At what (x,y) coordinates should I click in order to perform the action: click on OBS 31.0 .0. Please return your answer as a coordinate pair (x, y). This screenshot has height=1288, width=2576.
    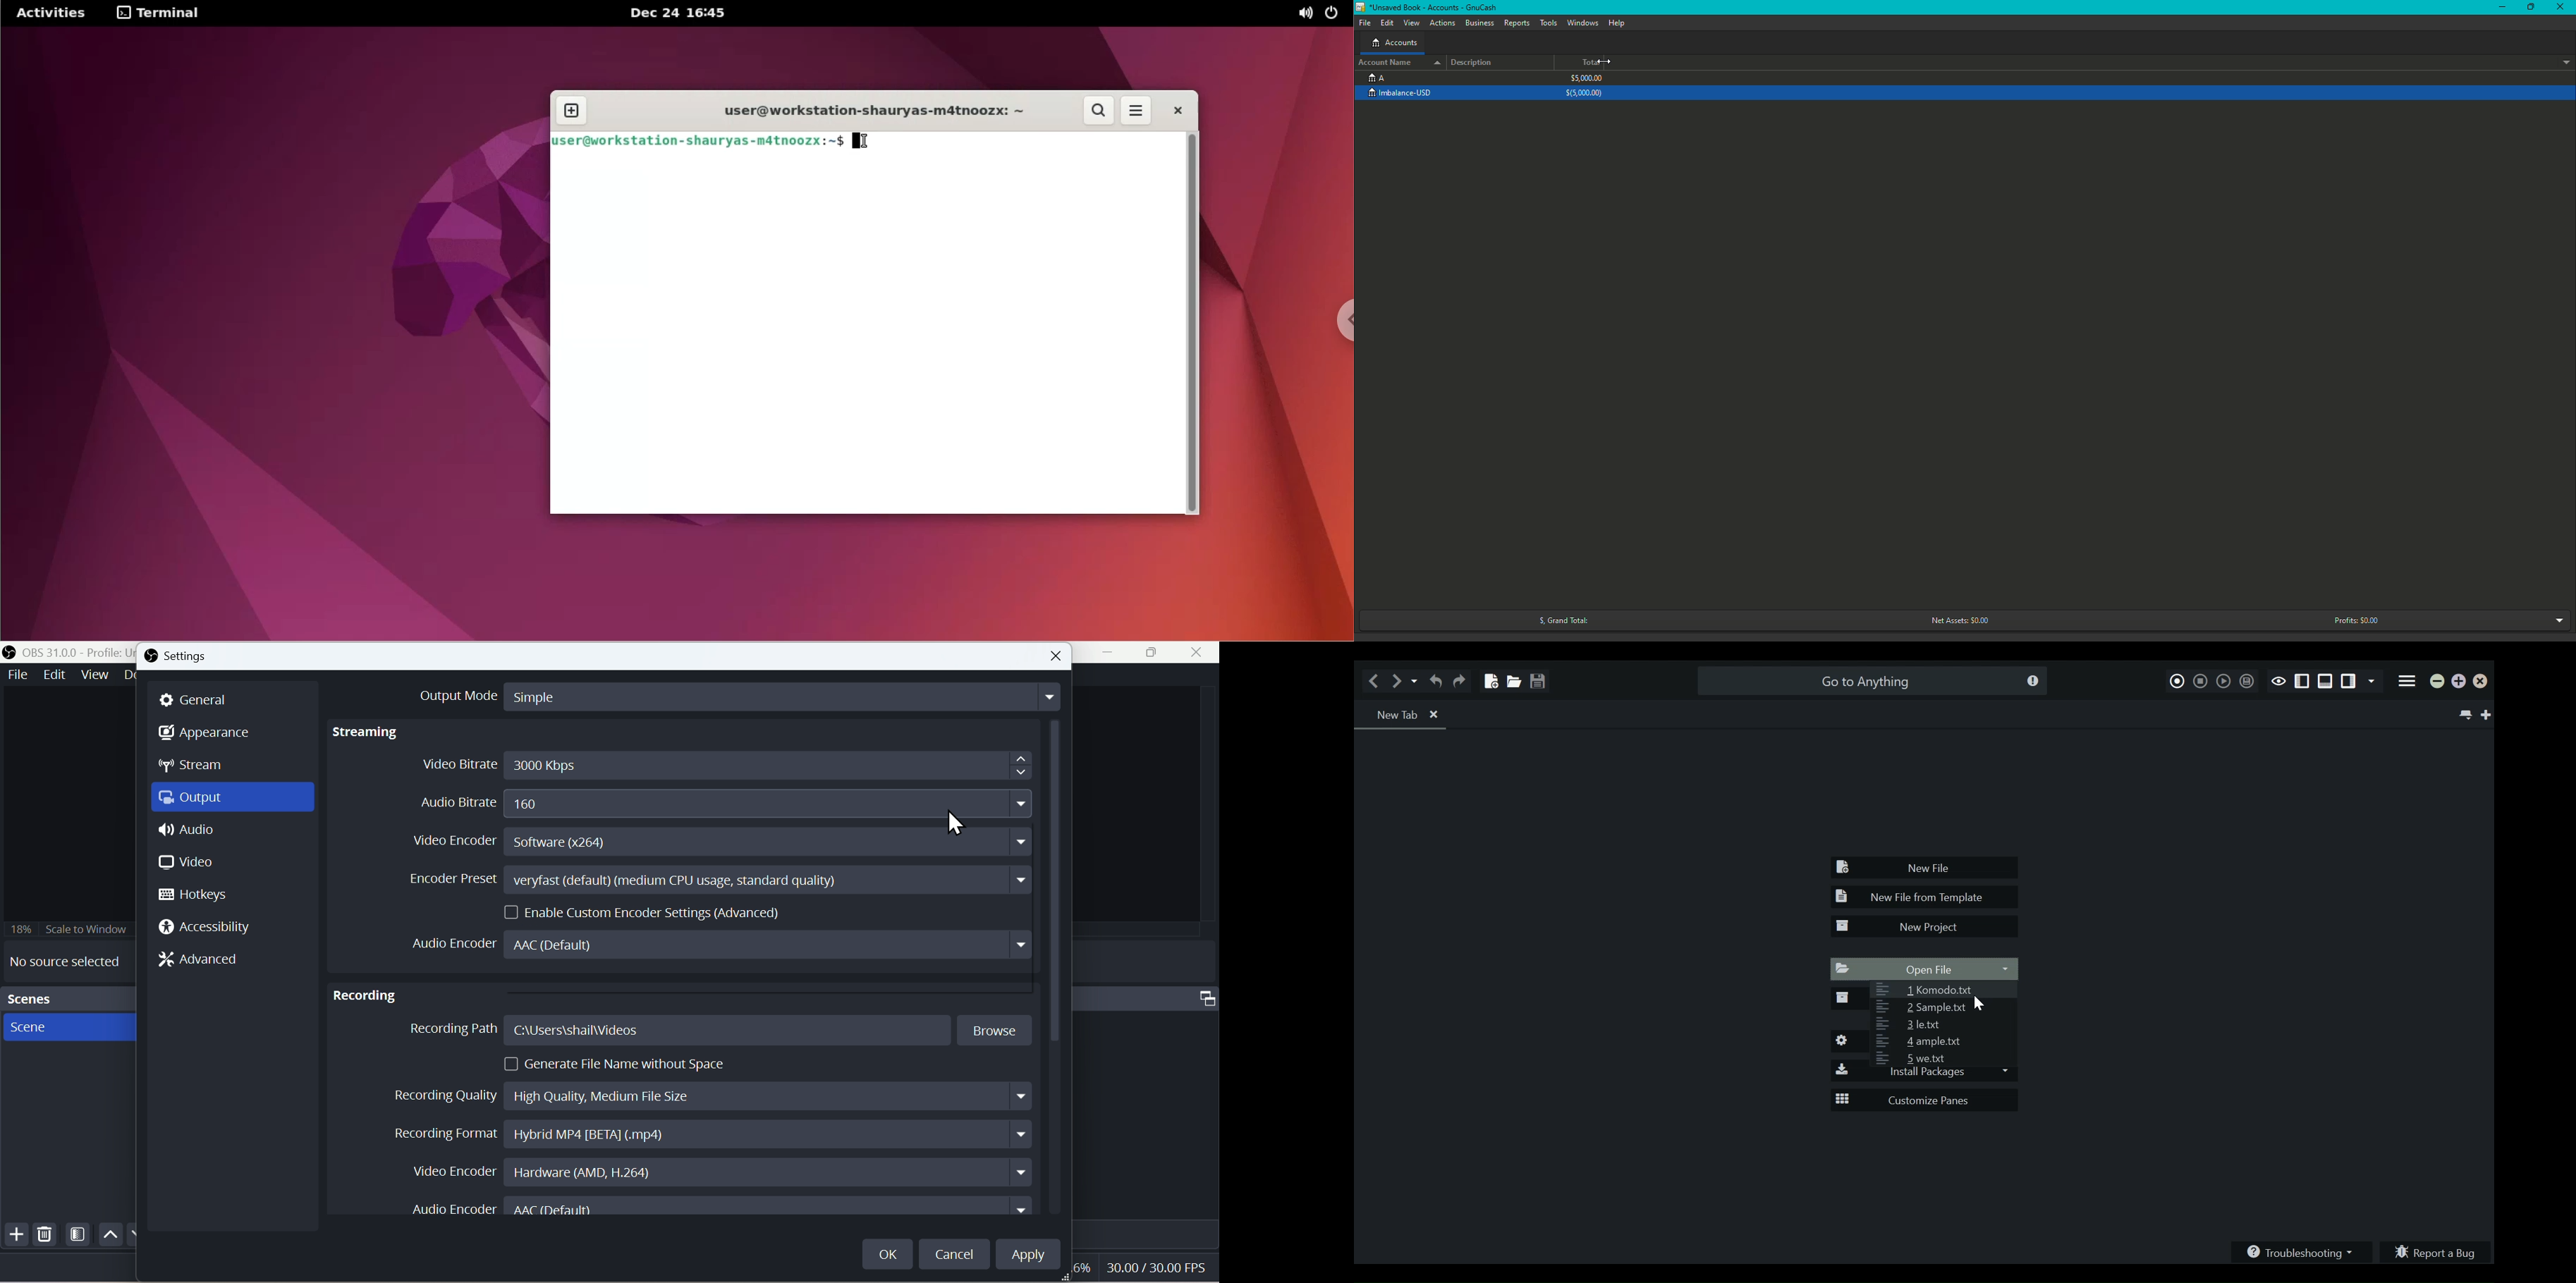
    Looking at the image, I should click on (66, 652).